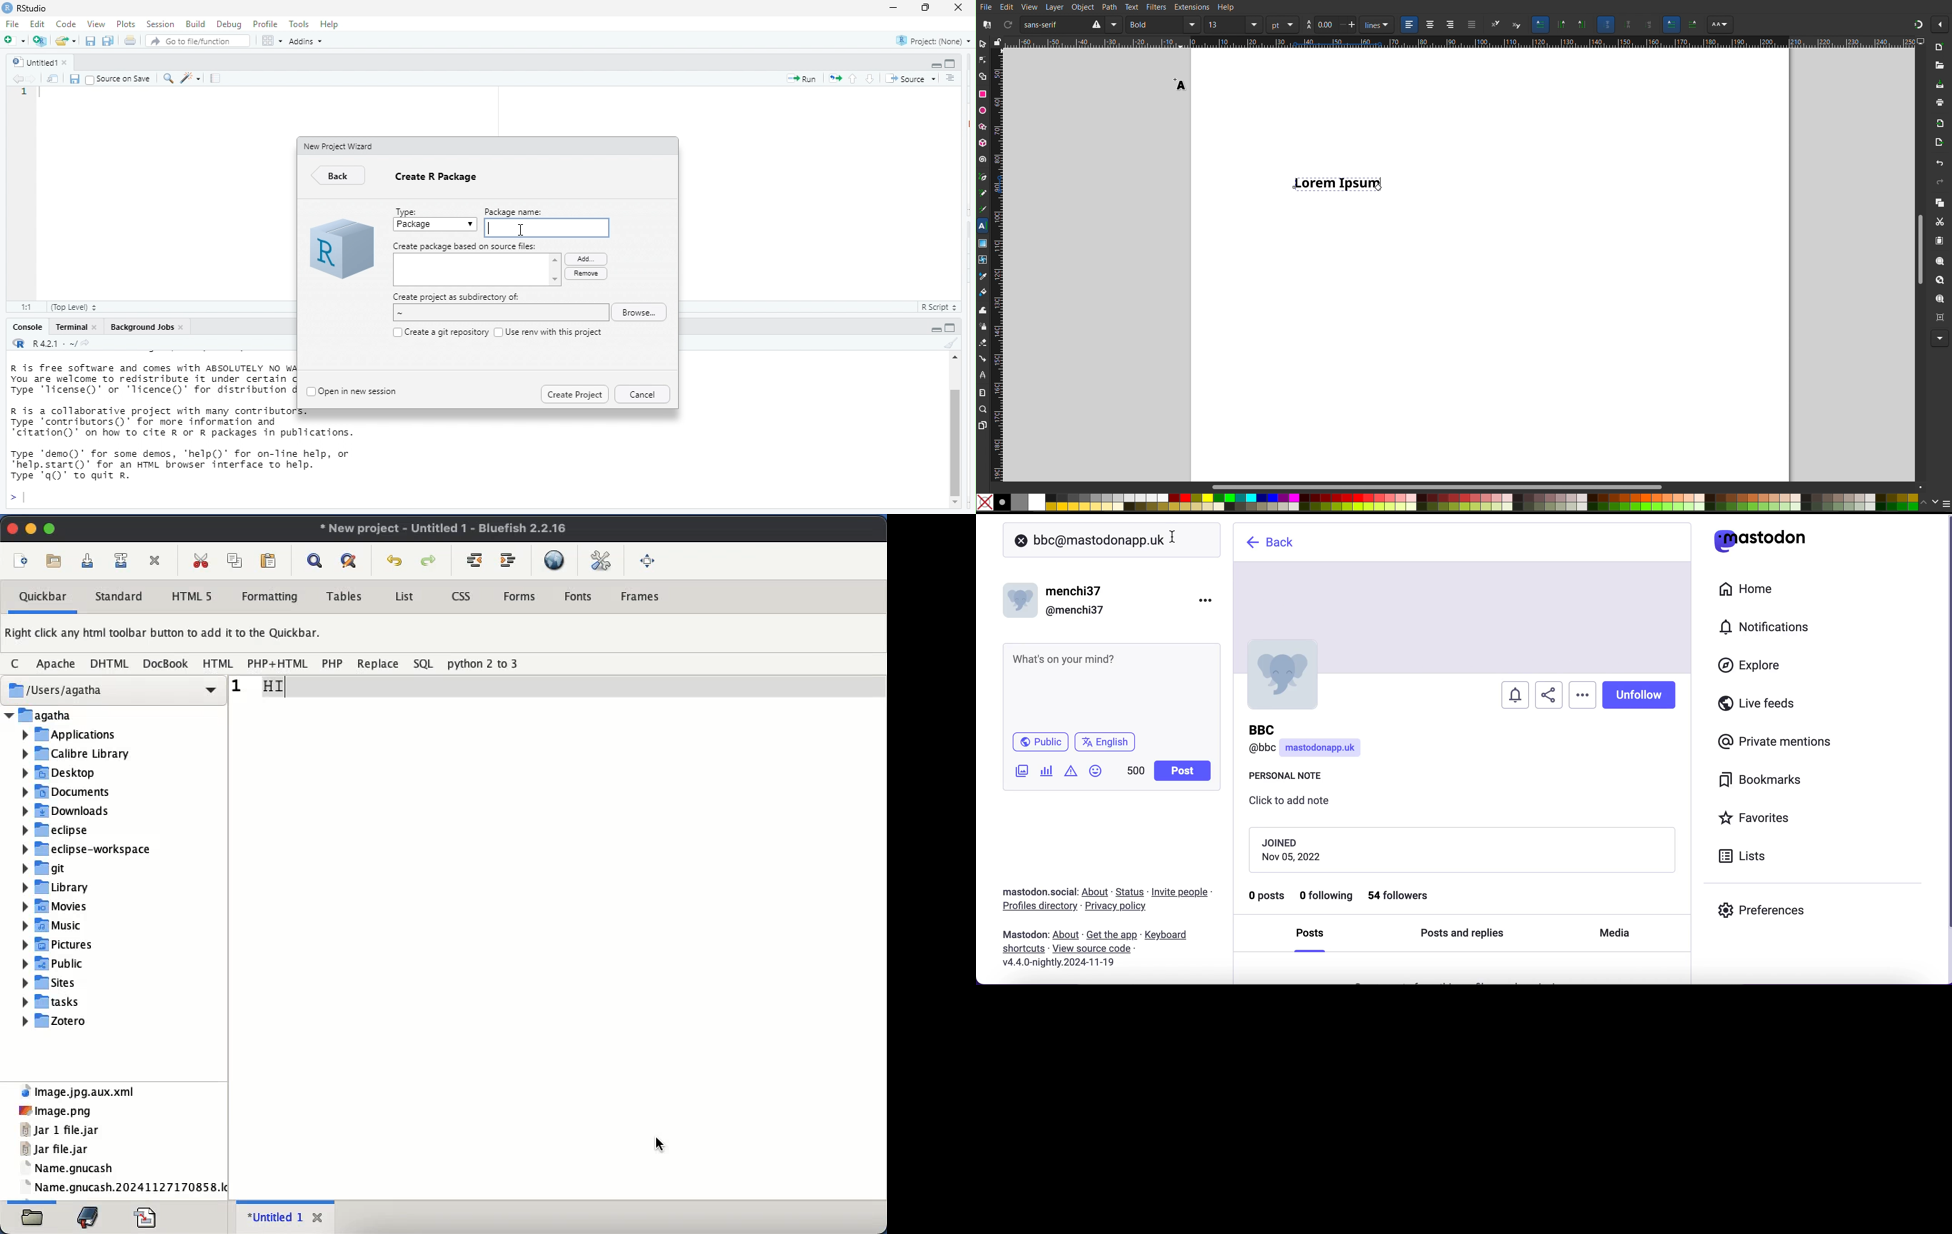 The height and width of the screenshot is (1260, 1960). I want to click on Plots, so click(126, 24).